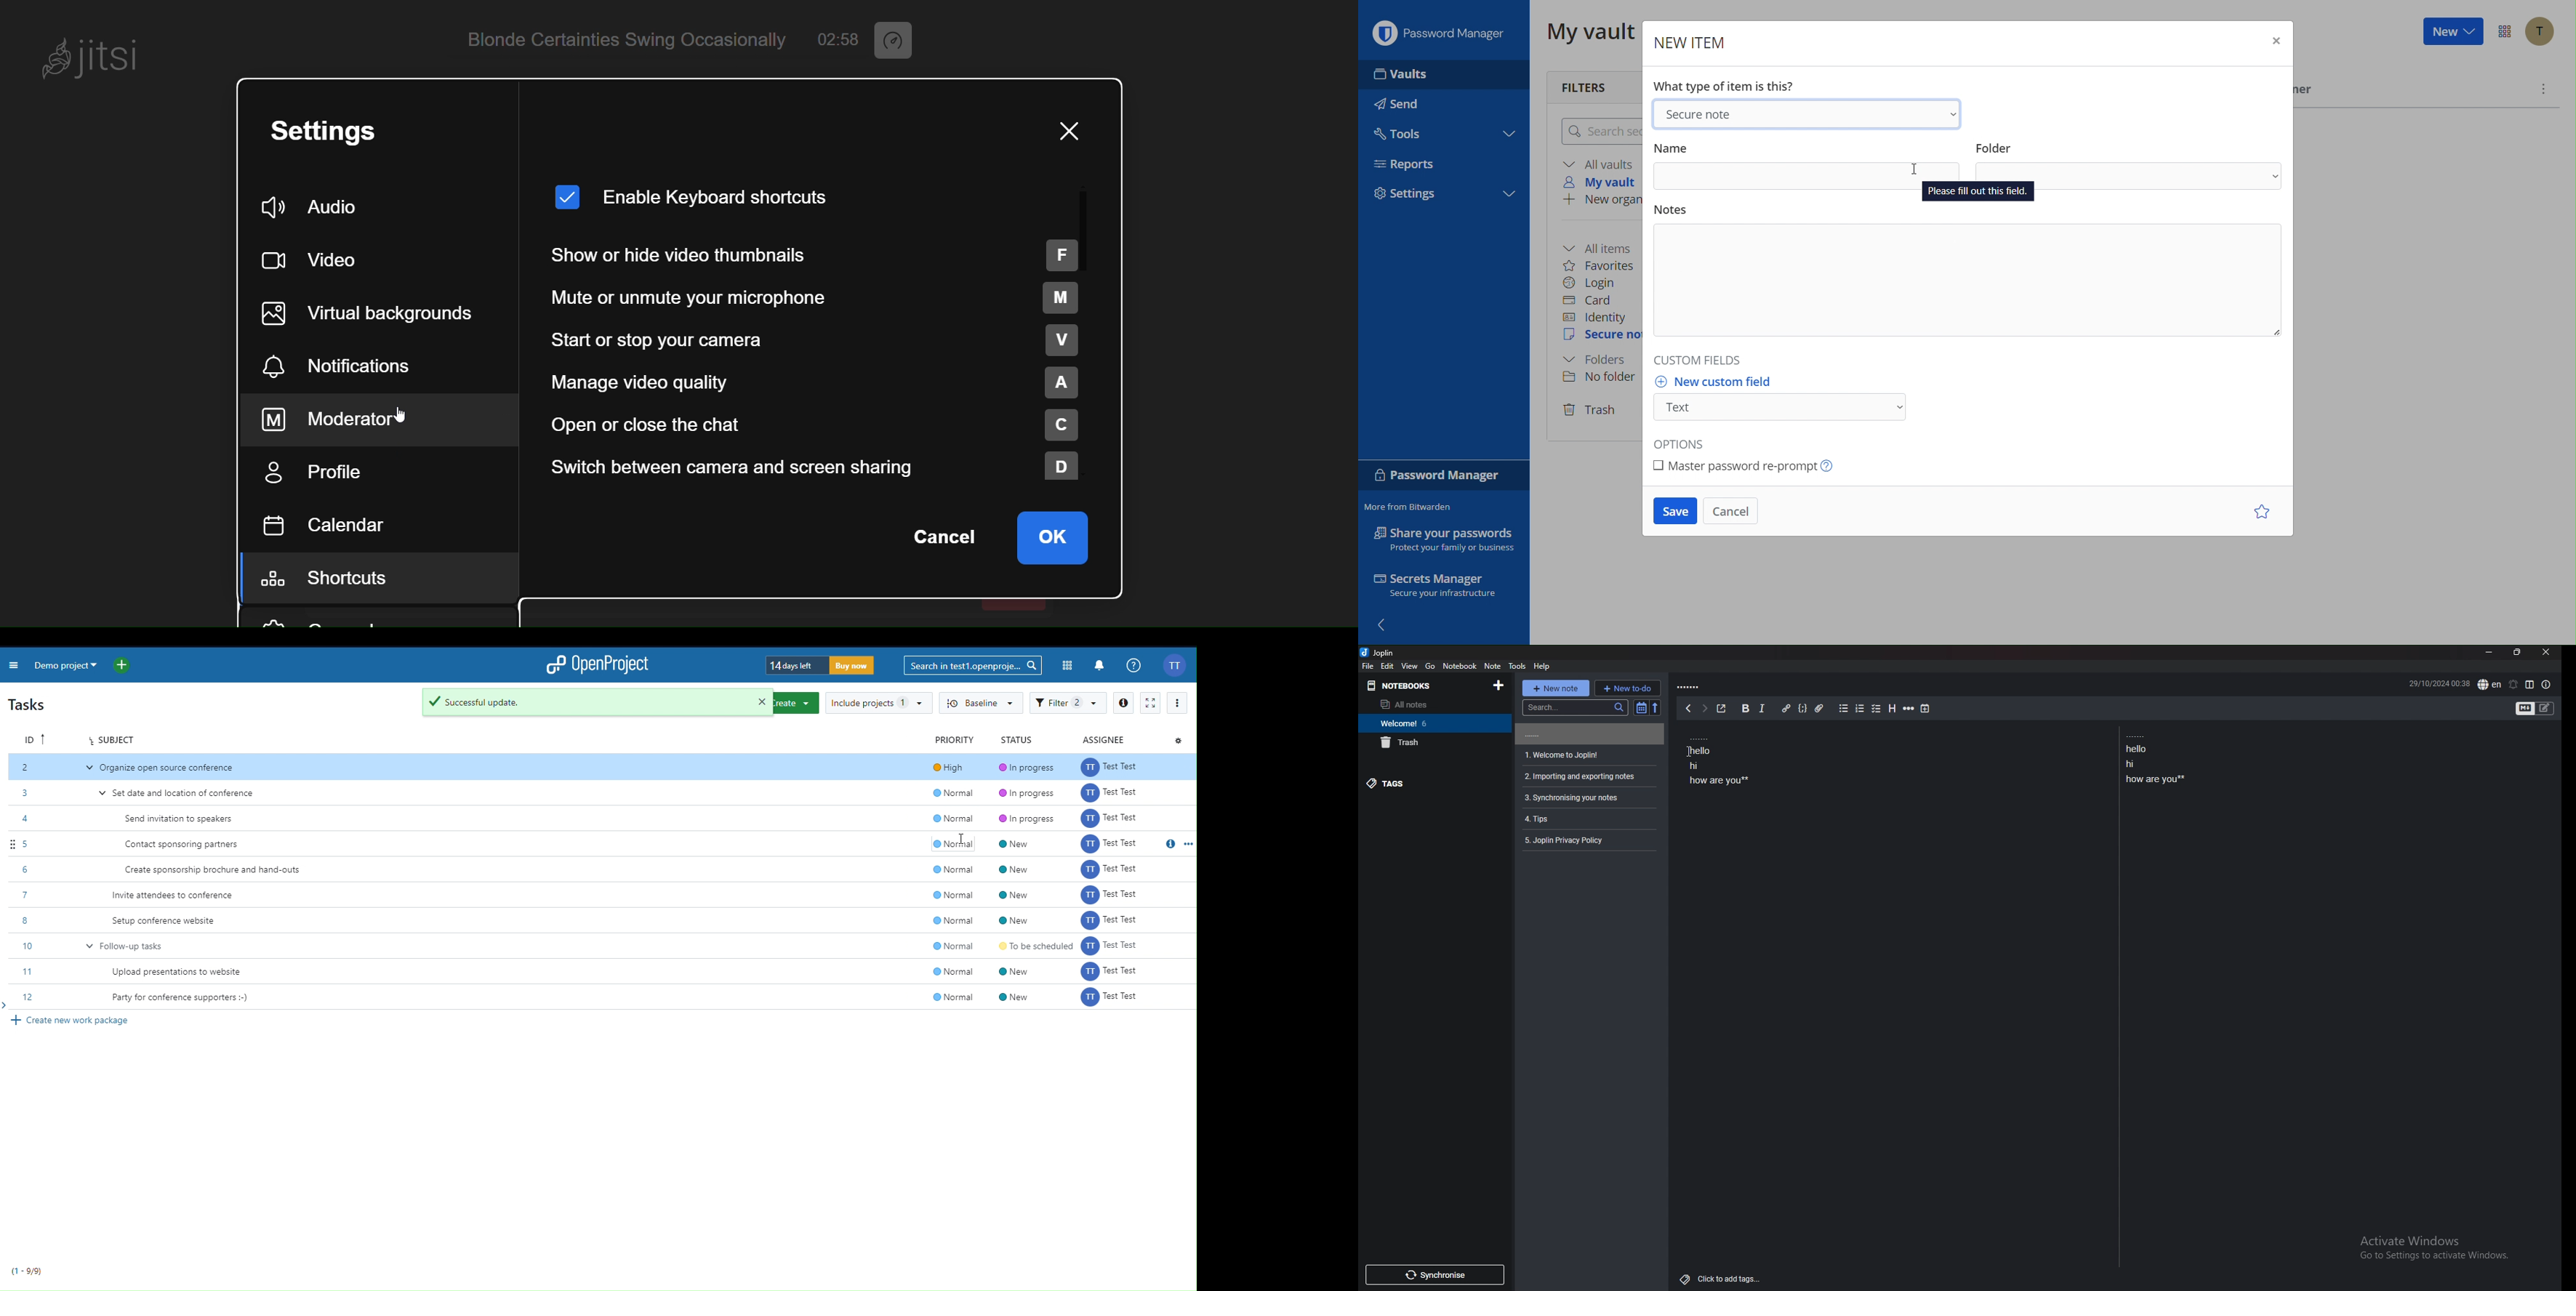 The width and height of the screenshot is (2576, 1316). What do you see at coordinates (2513, 684) in the screenshot?
I see `set alarm` at bounding box center [2513, 684].